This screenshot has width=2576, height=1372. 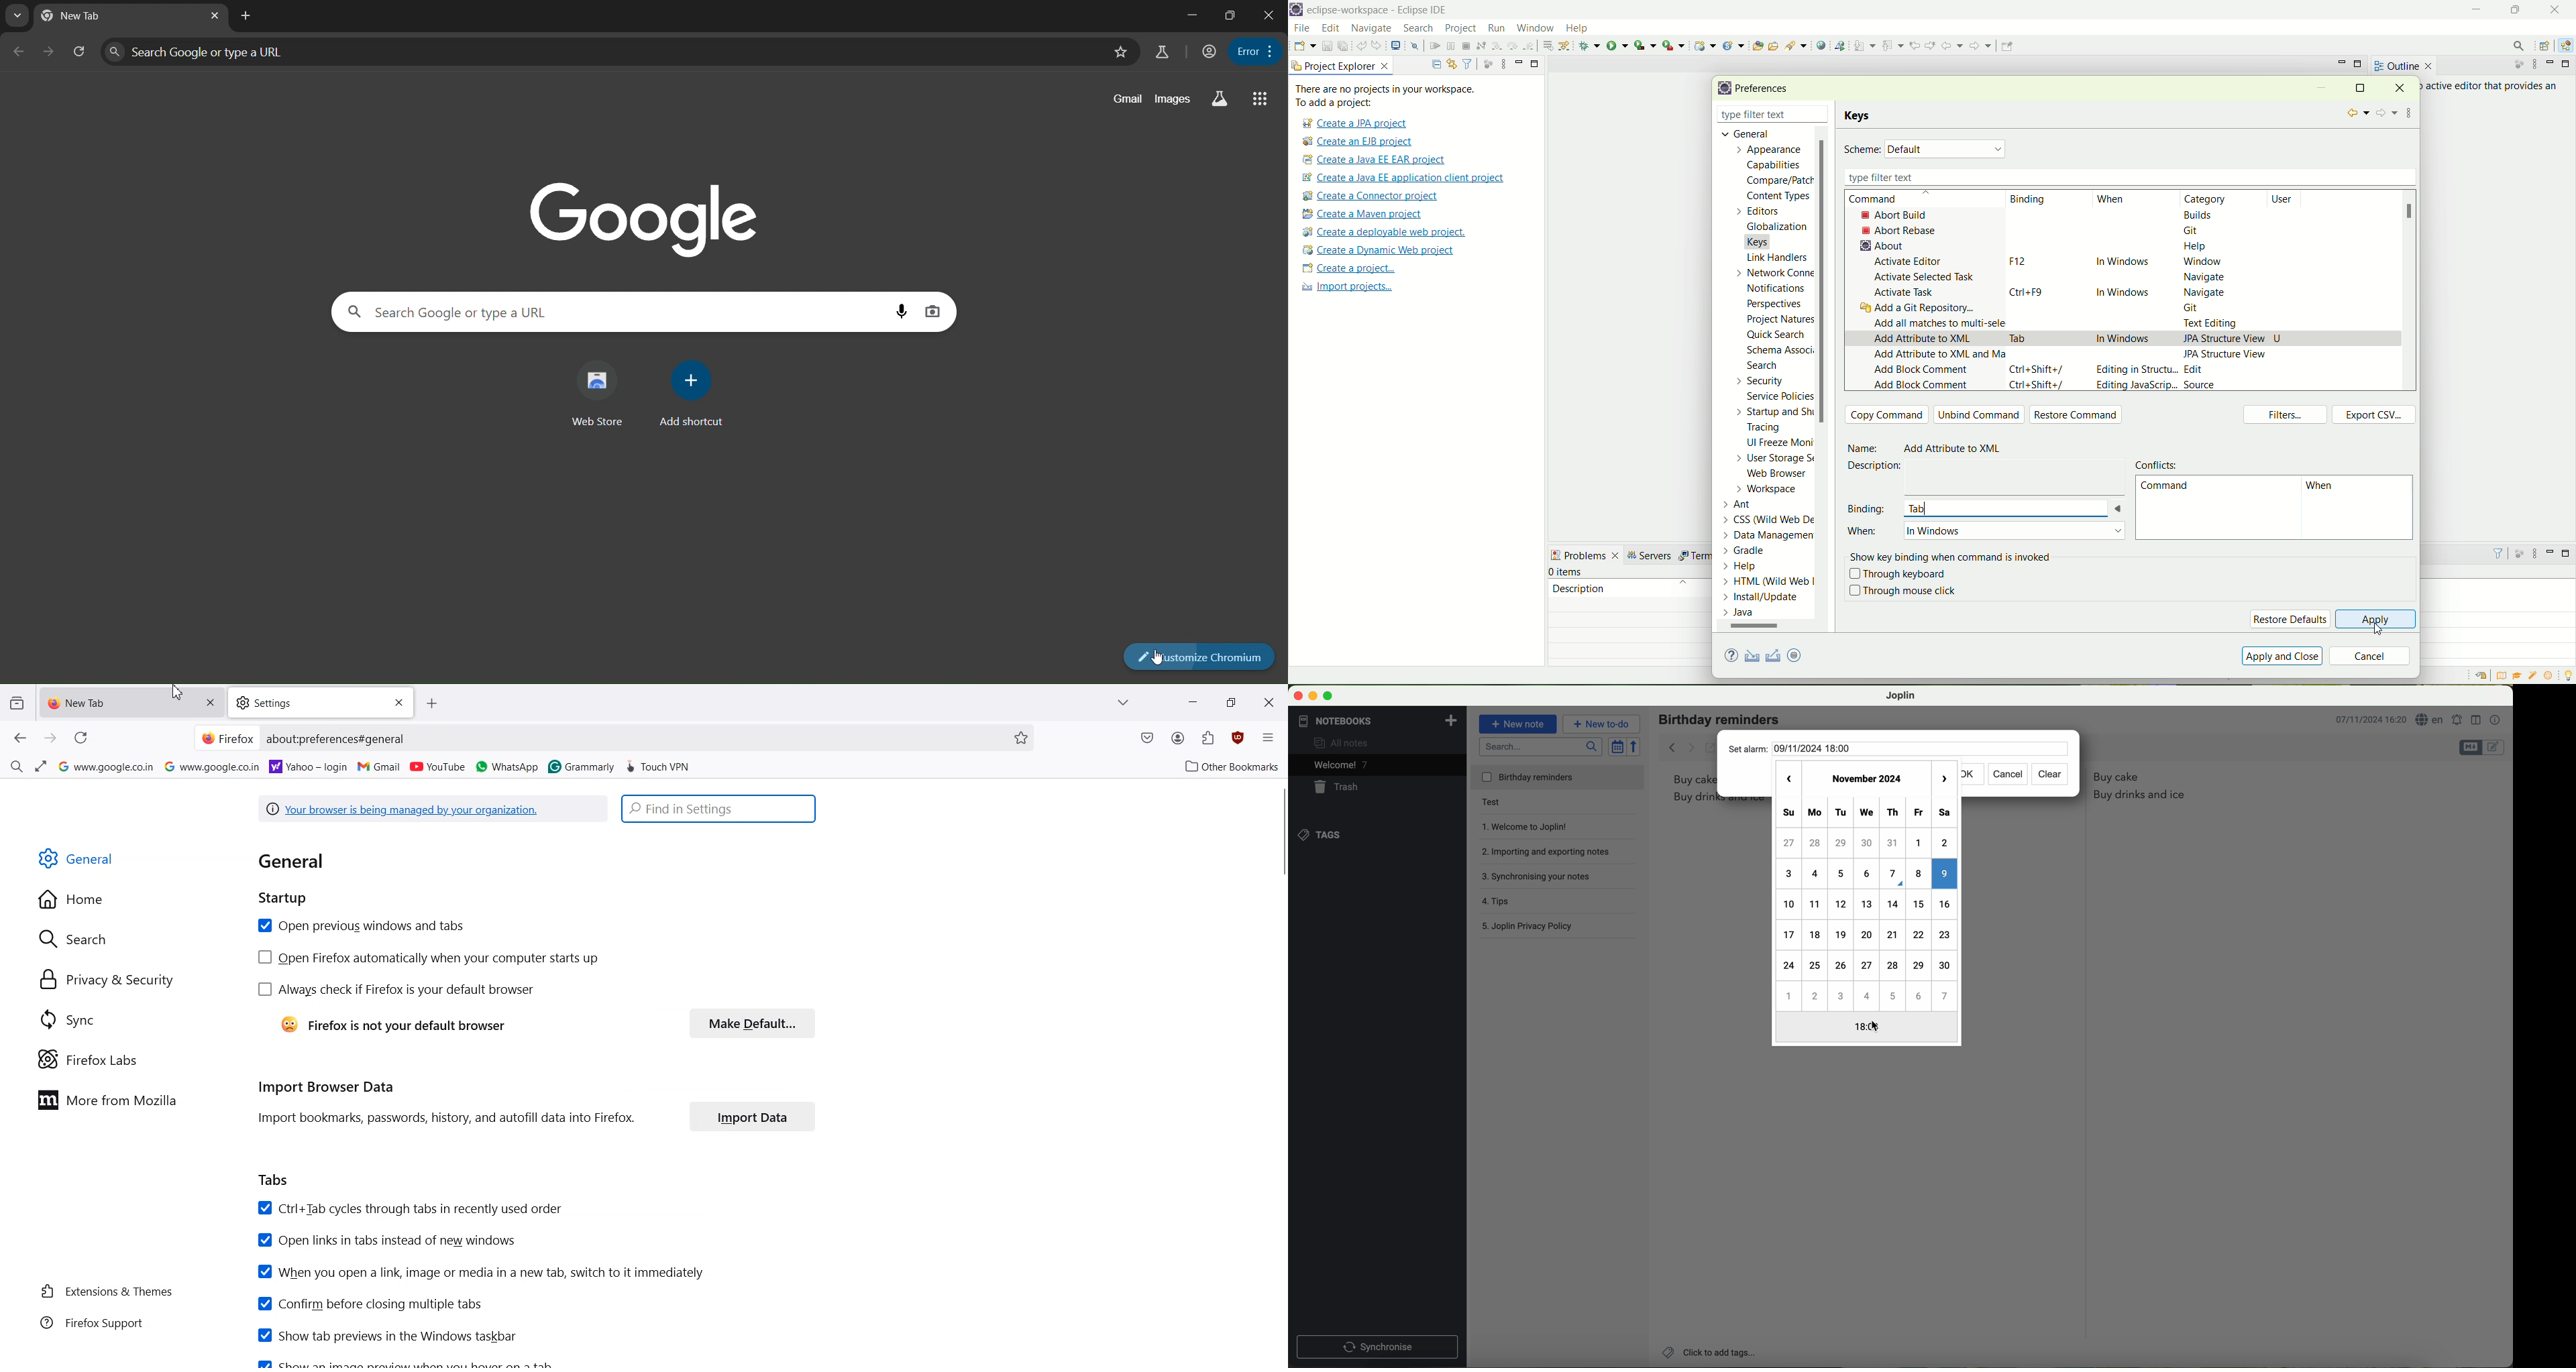 I want to click on add tags, so click(x=1711, y=1352).